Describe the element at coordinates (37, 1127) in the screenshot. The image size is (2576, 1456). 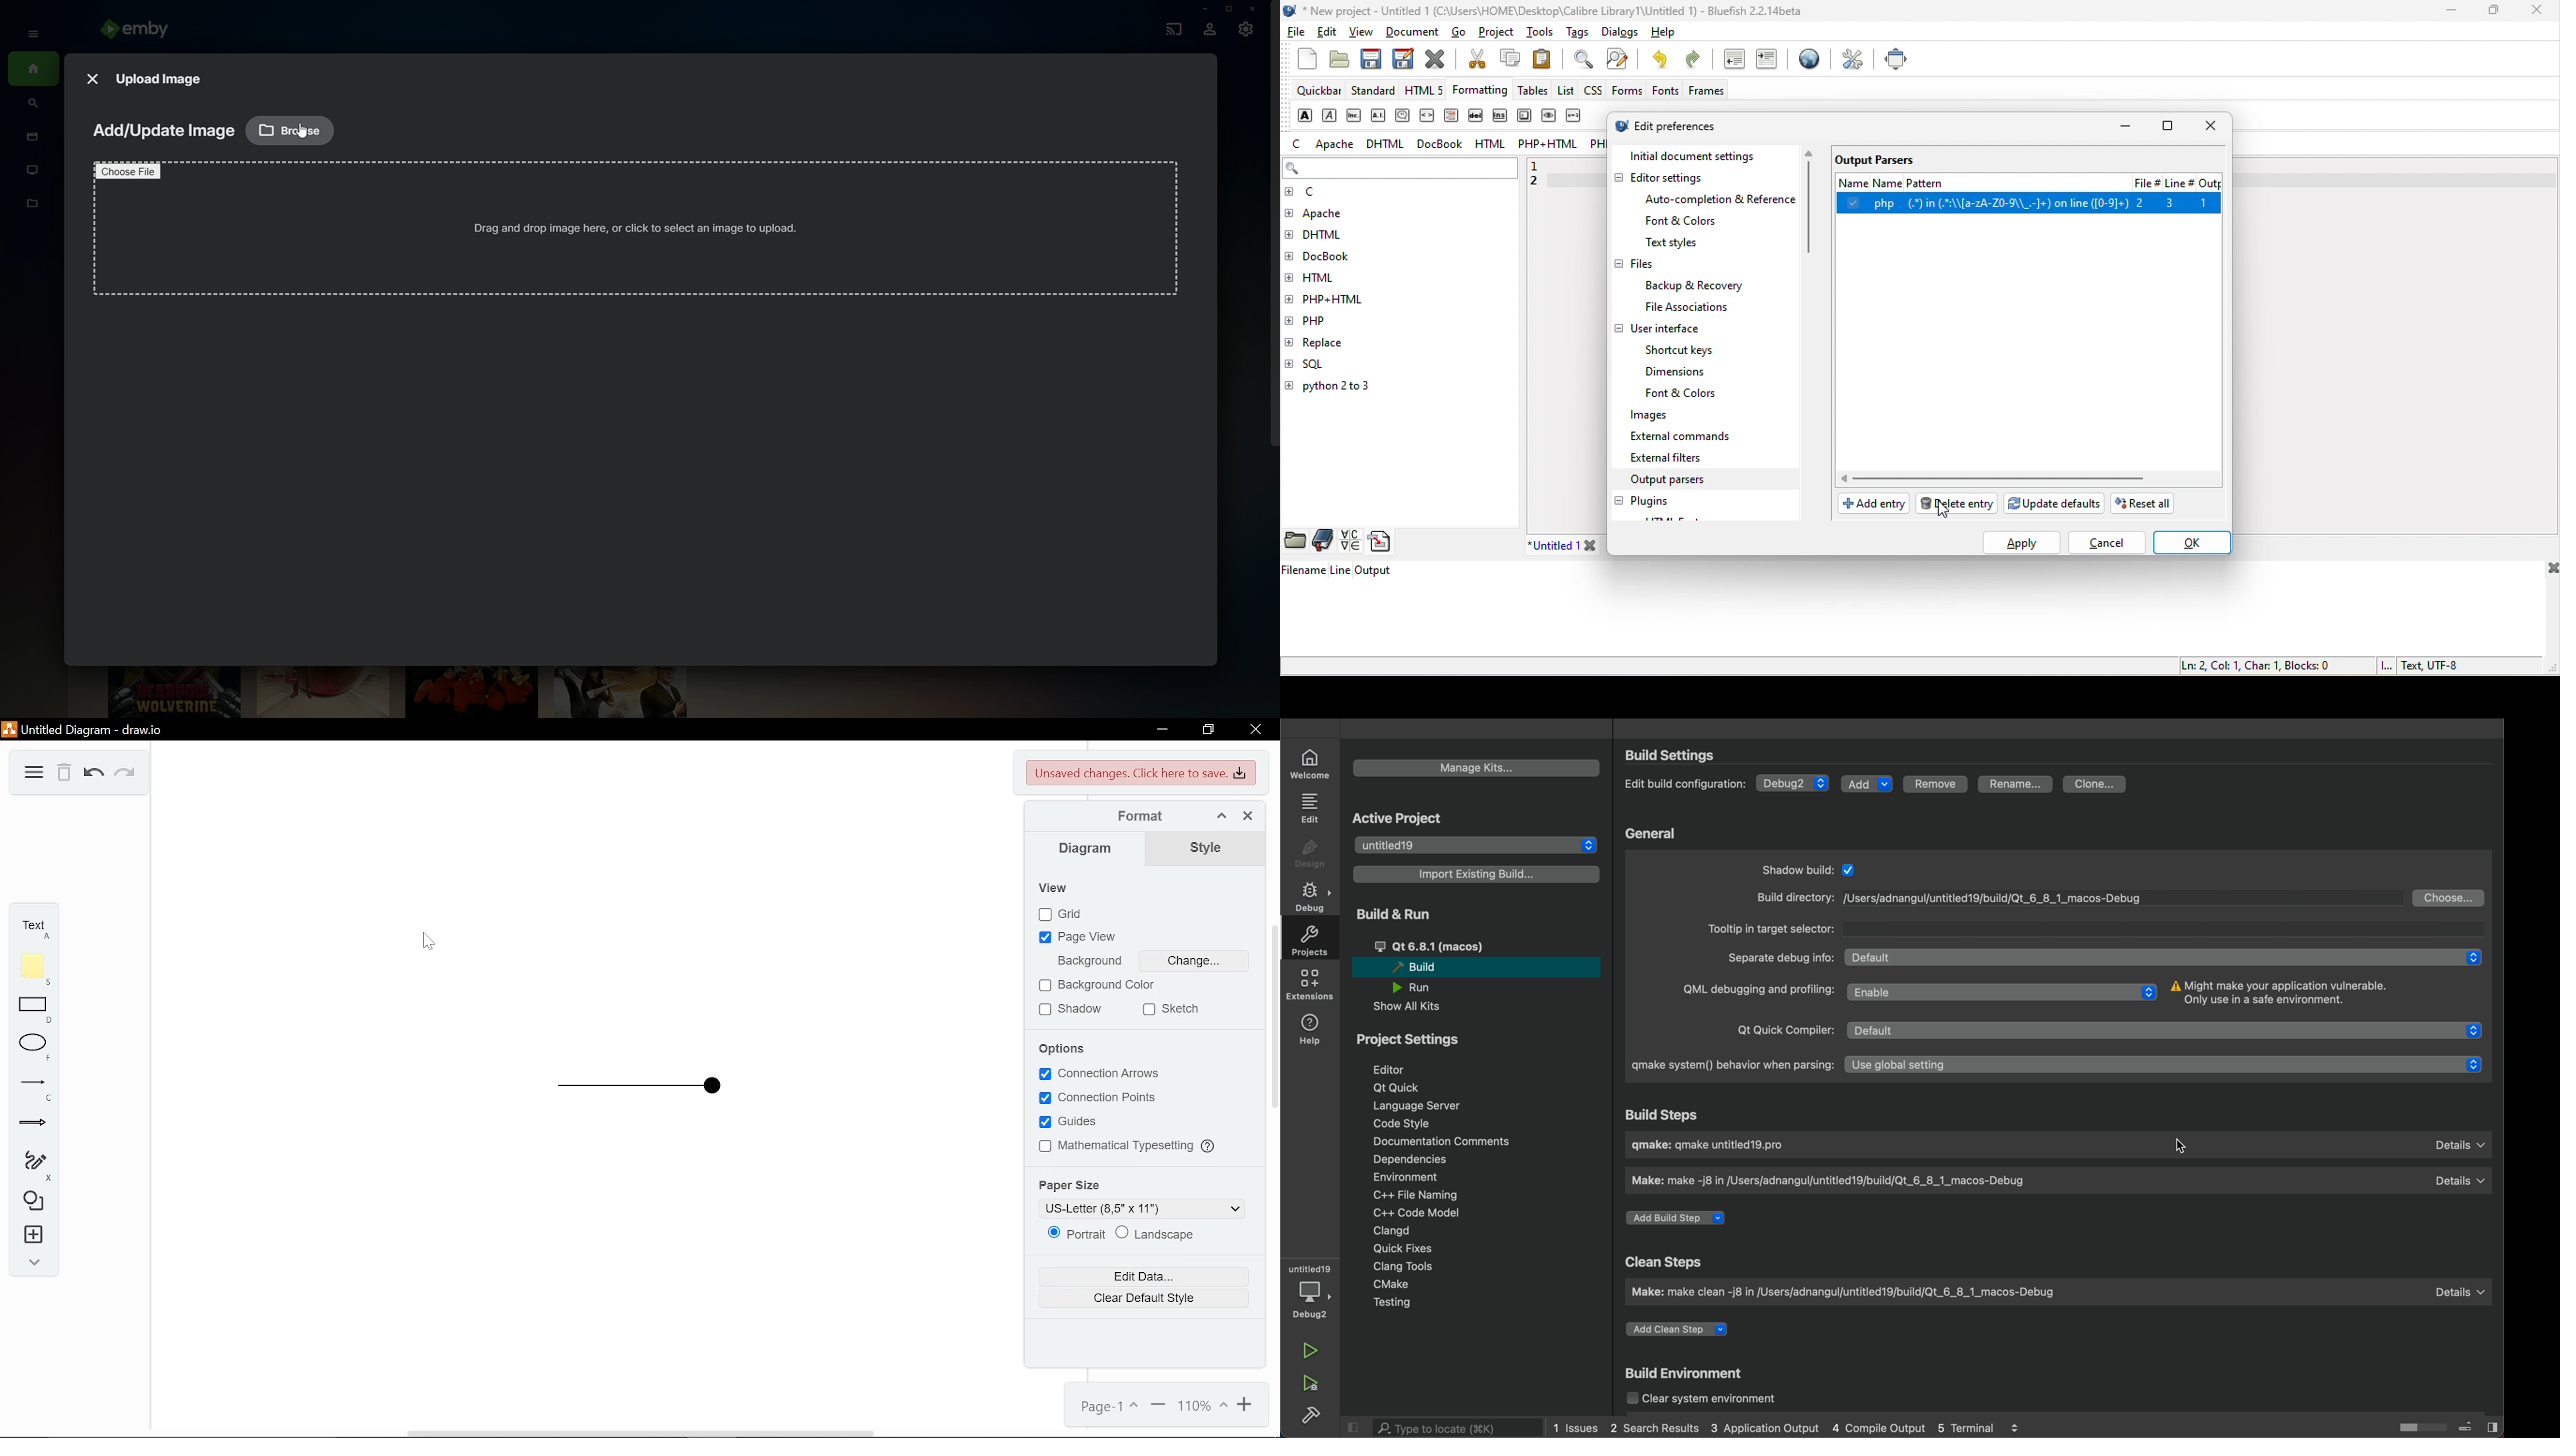
I see `Arrow` at that location.